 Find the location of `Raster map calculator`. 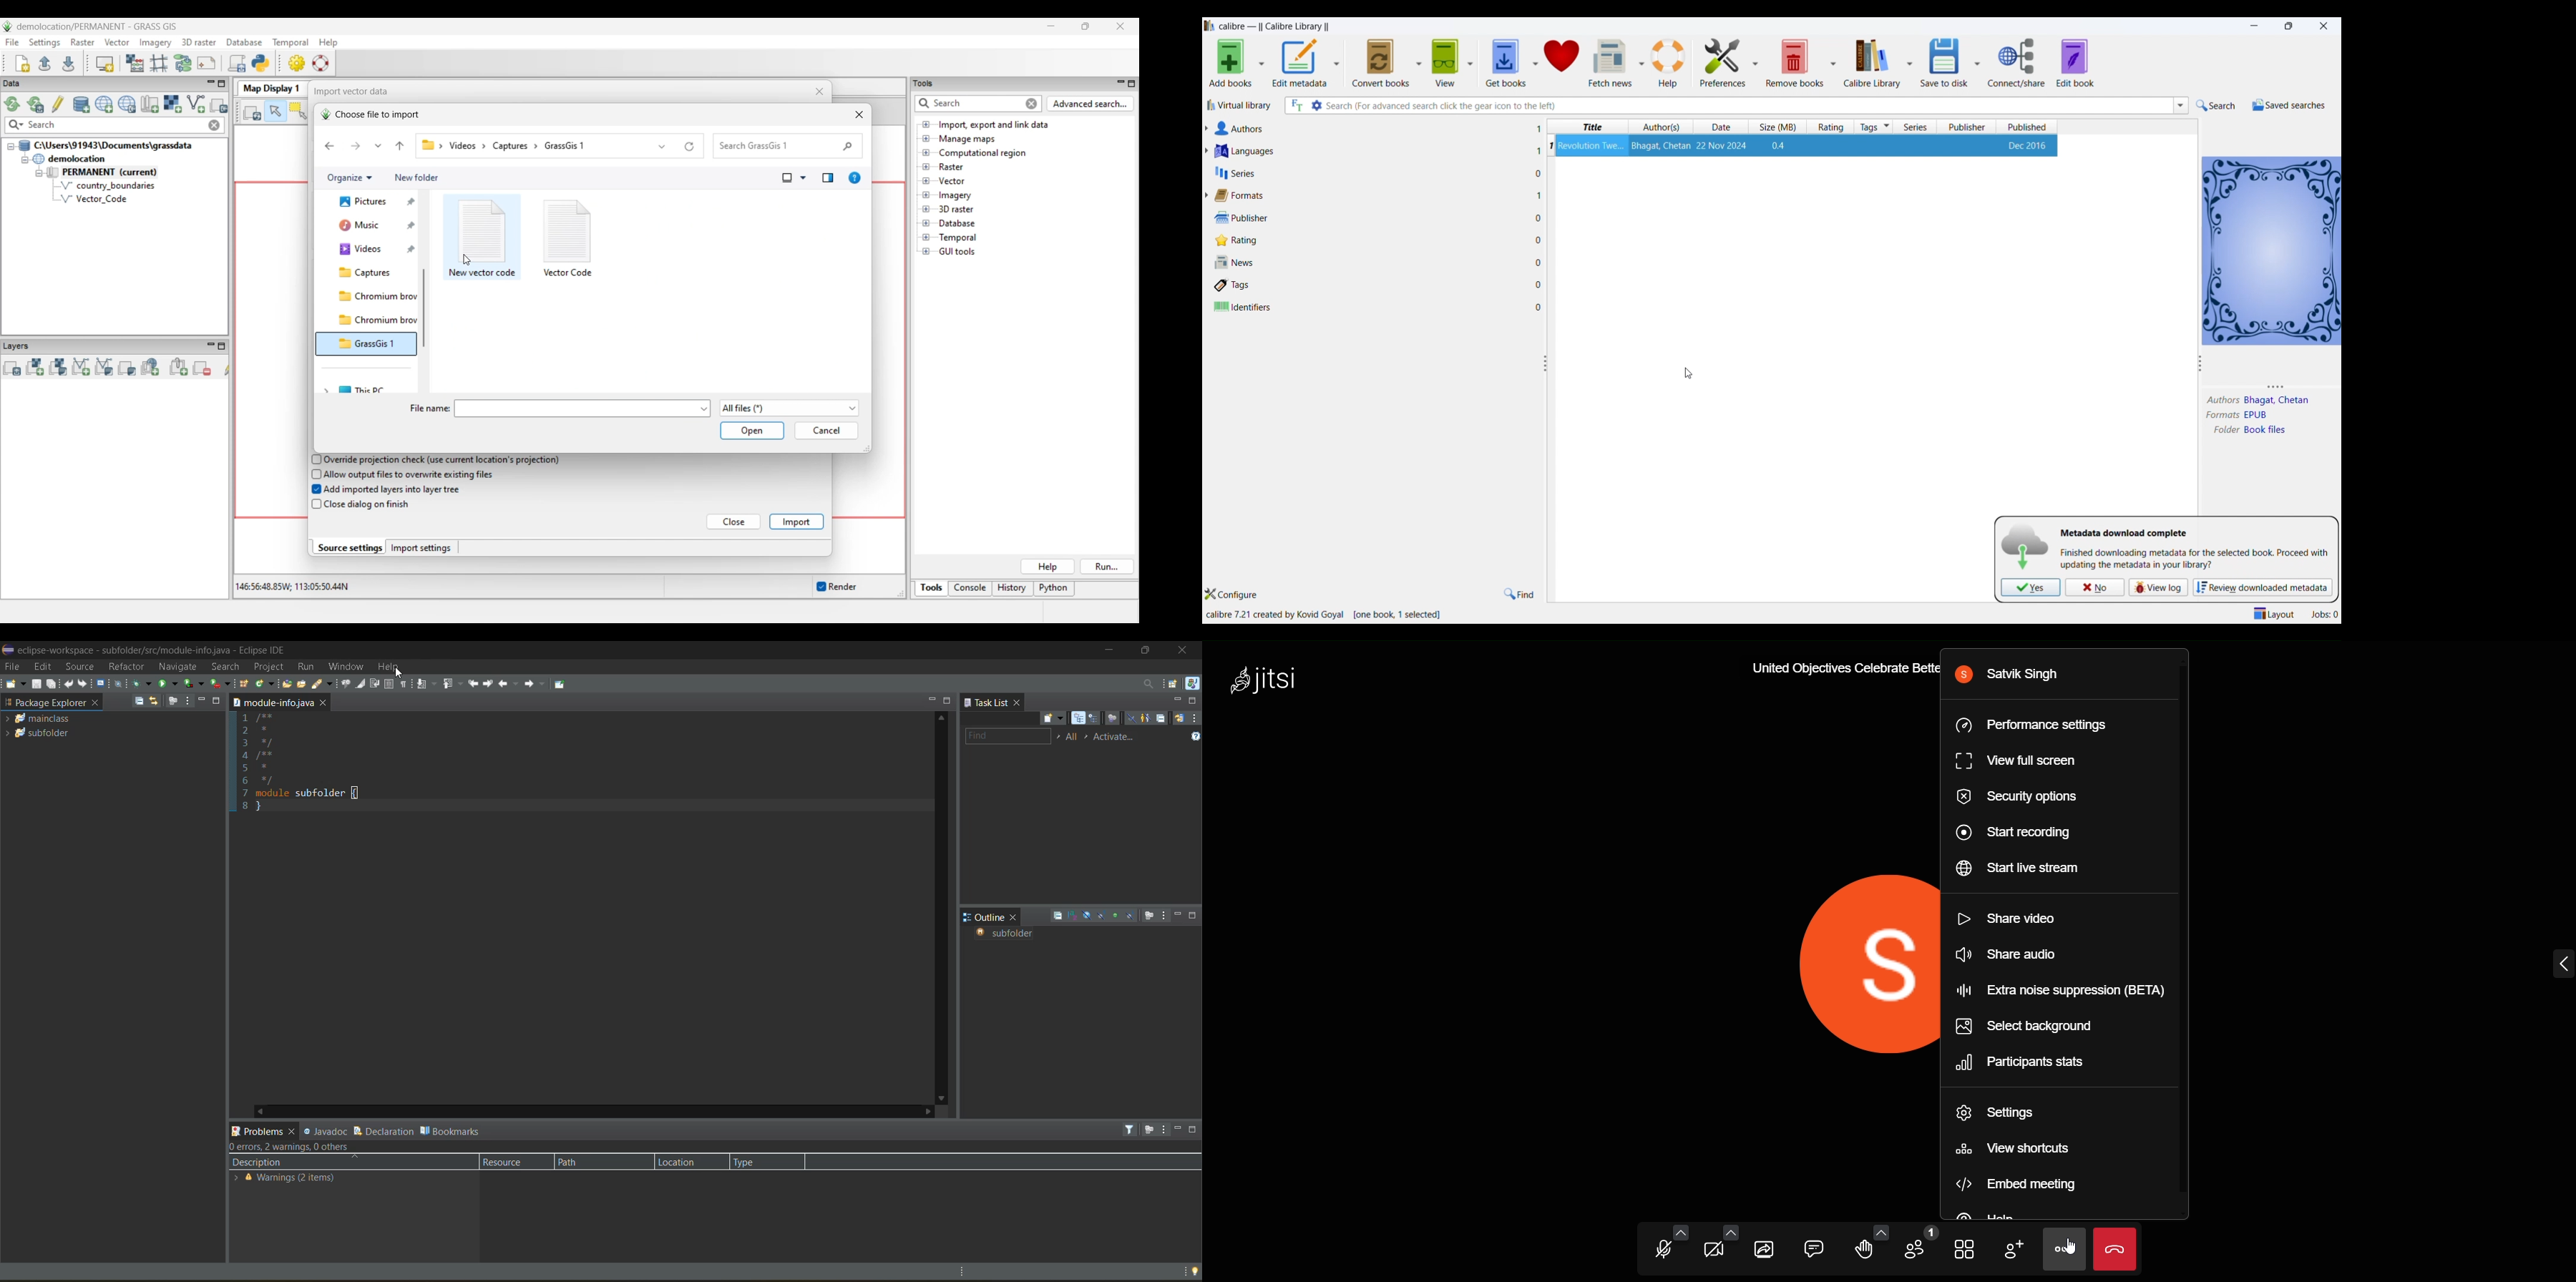

Raster map calculator is located at coordinates (135, 63).